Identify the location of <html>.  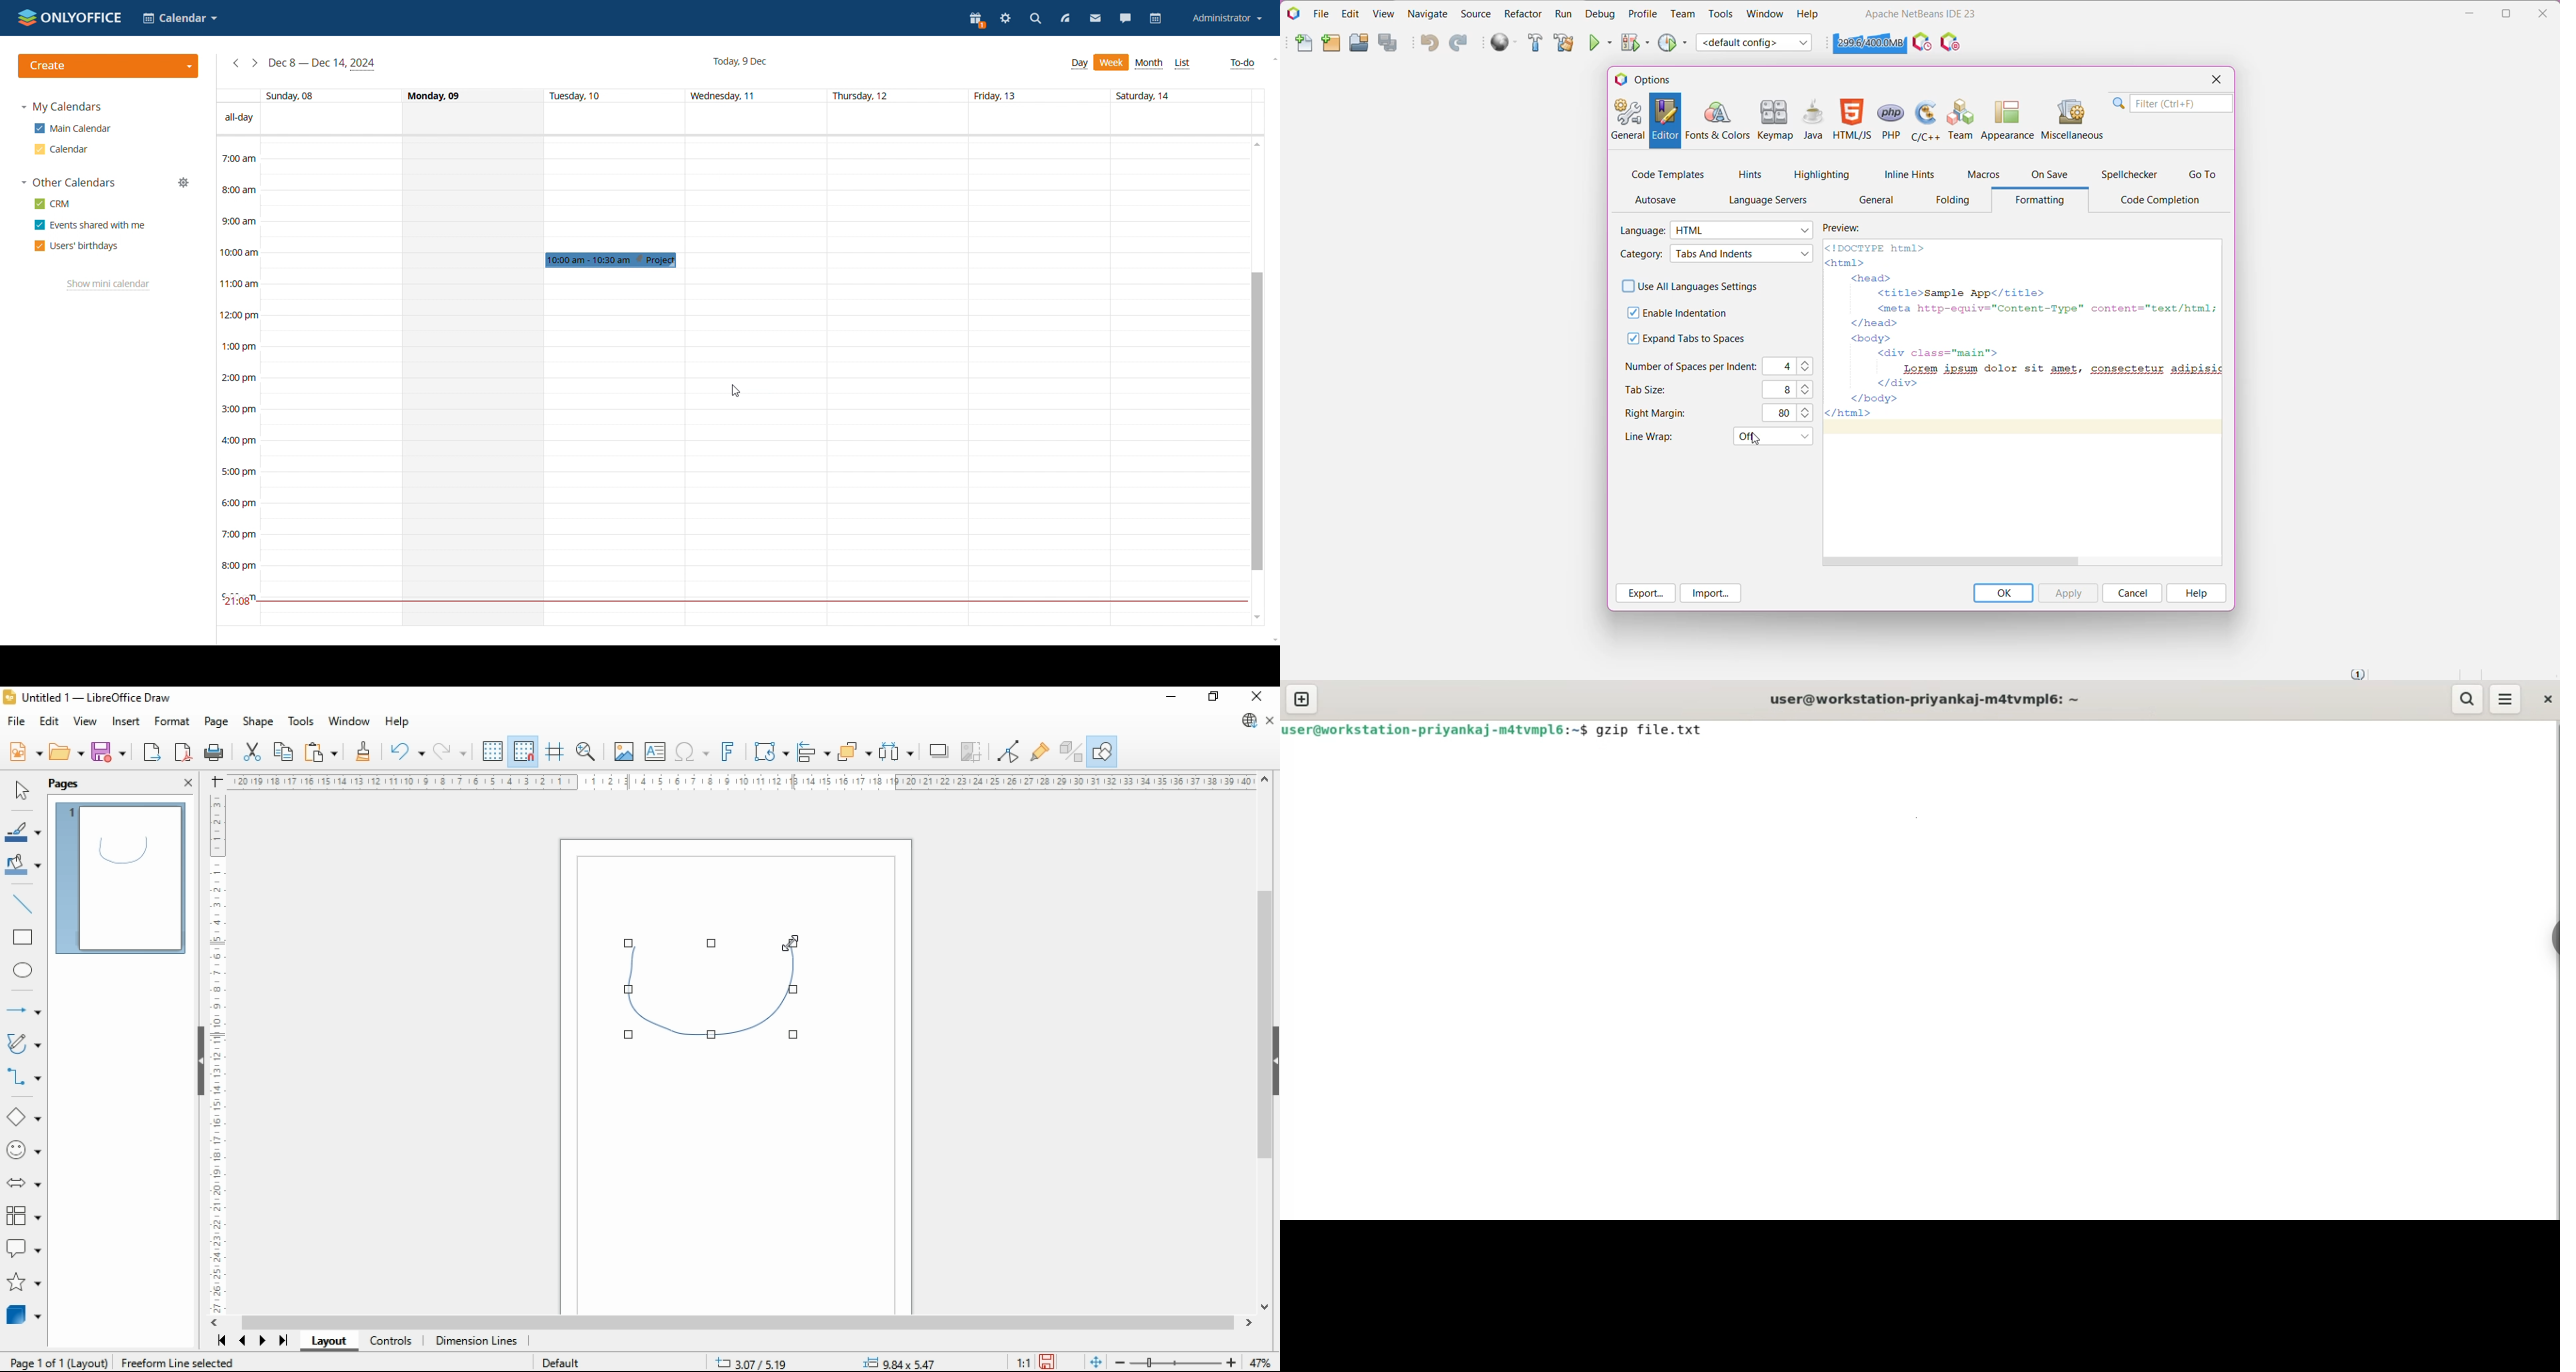
(1849, 263).